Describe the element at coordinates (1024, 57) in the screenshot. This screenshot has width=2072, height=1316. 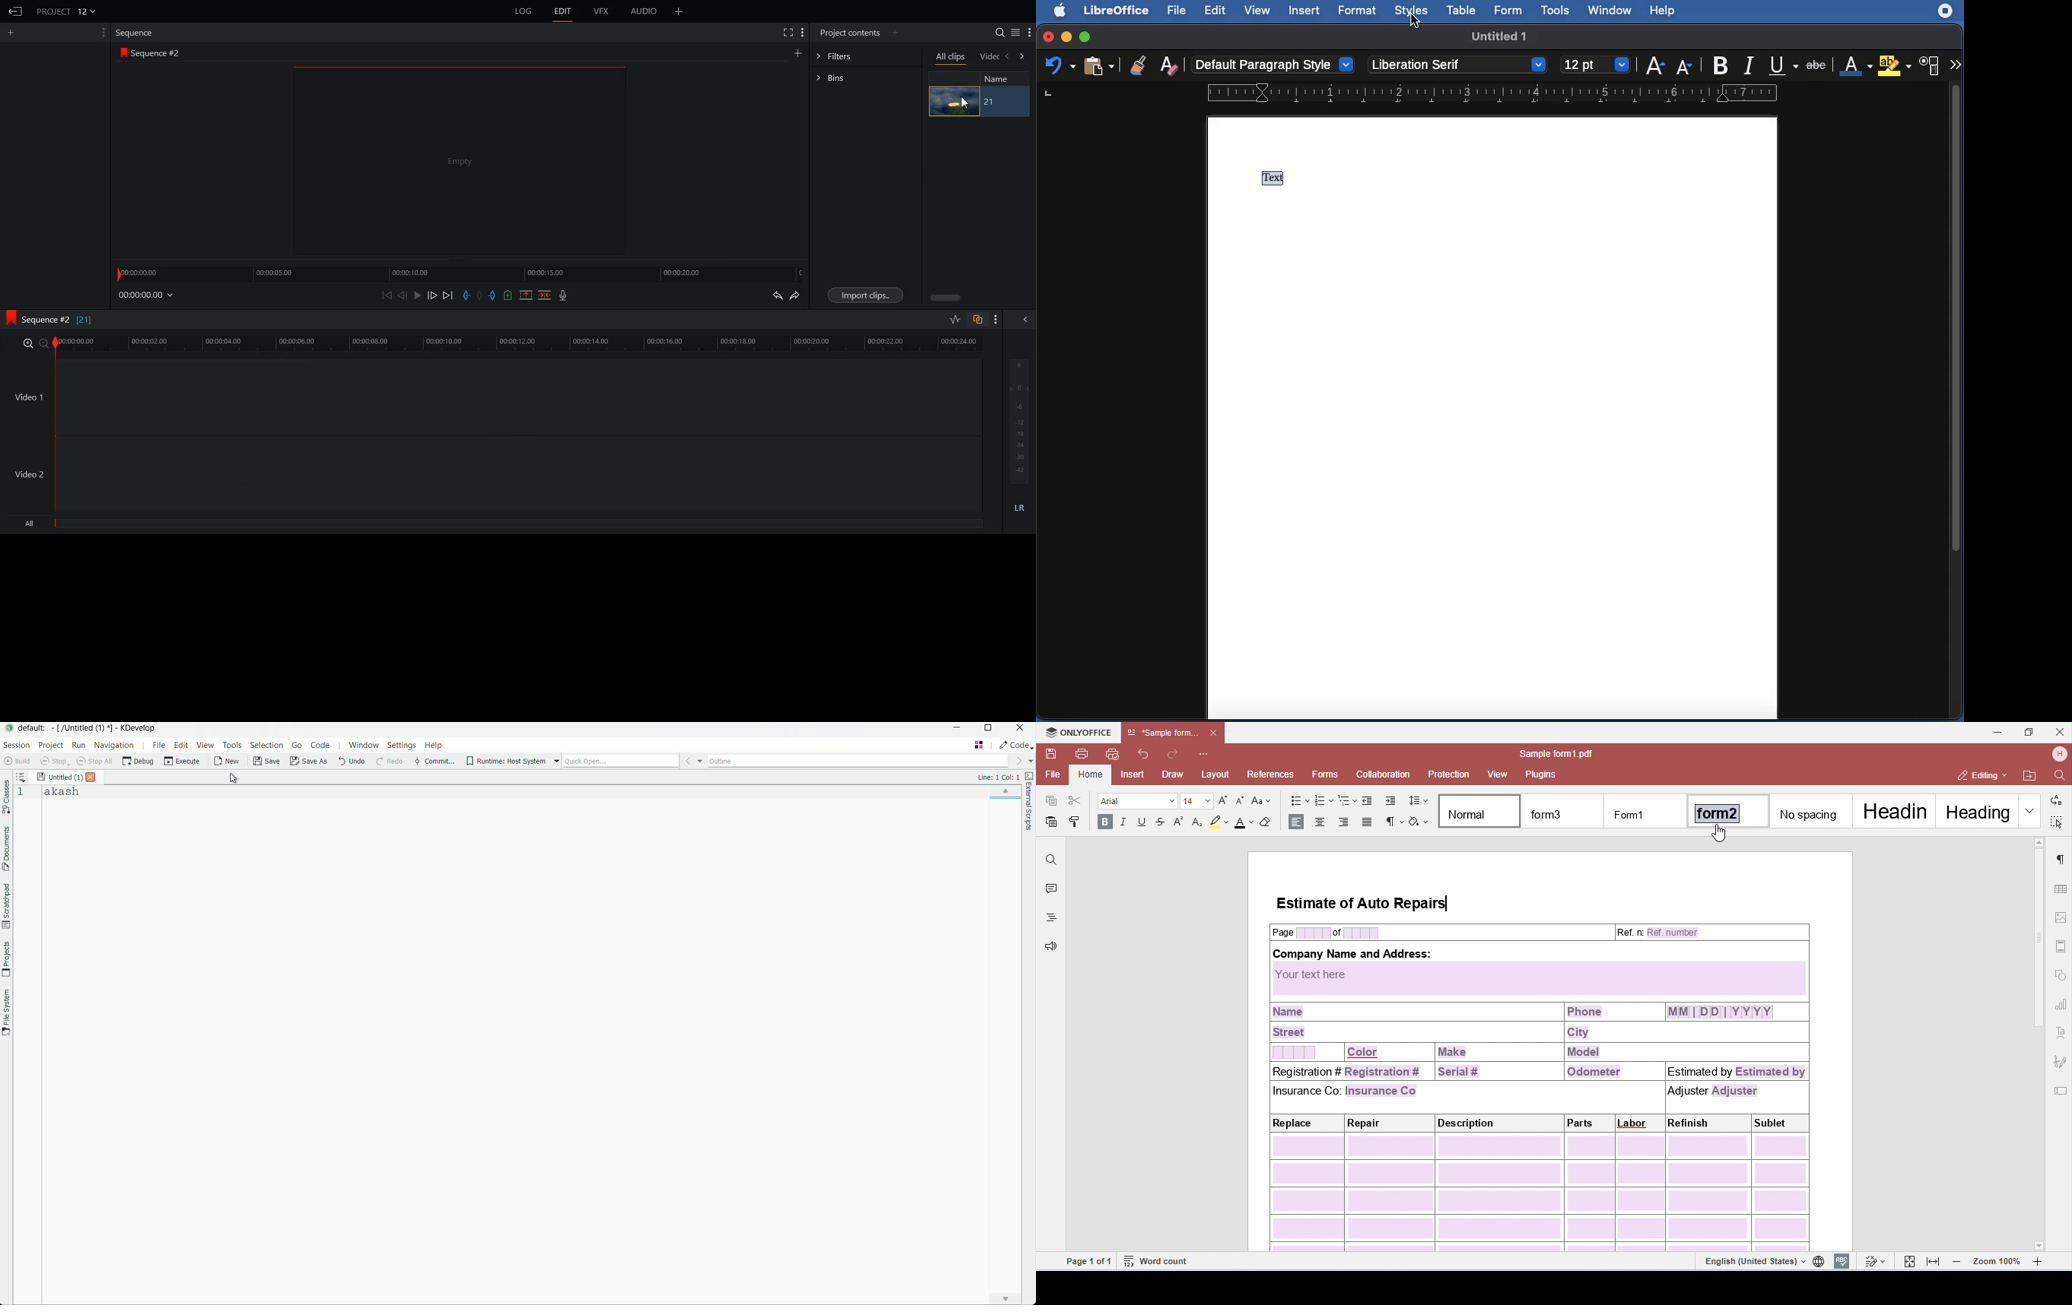
I see `forward` at that location.